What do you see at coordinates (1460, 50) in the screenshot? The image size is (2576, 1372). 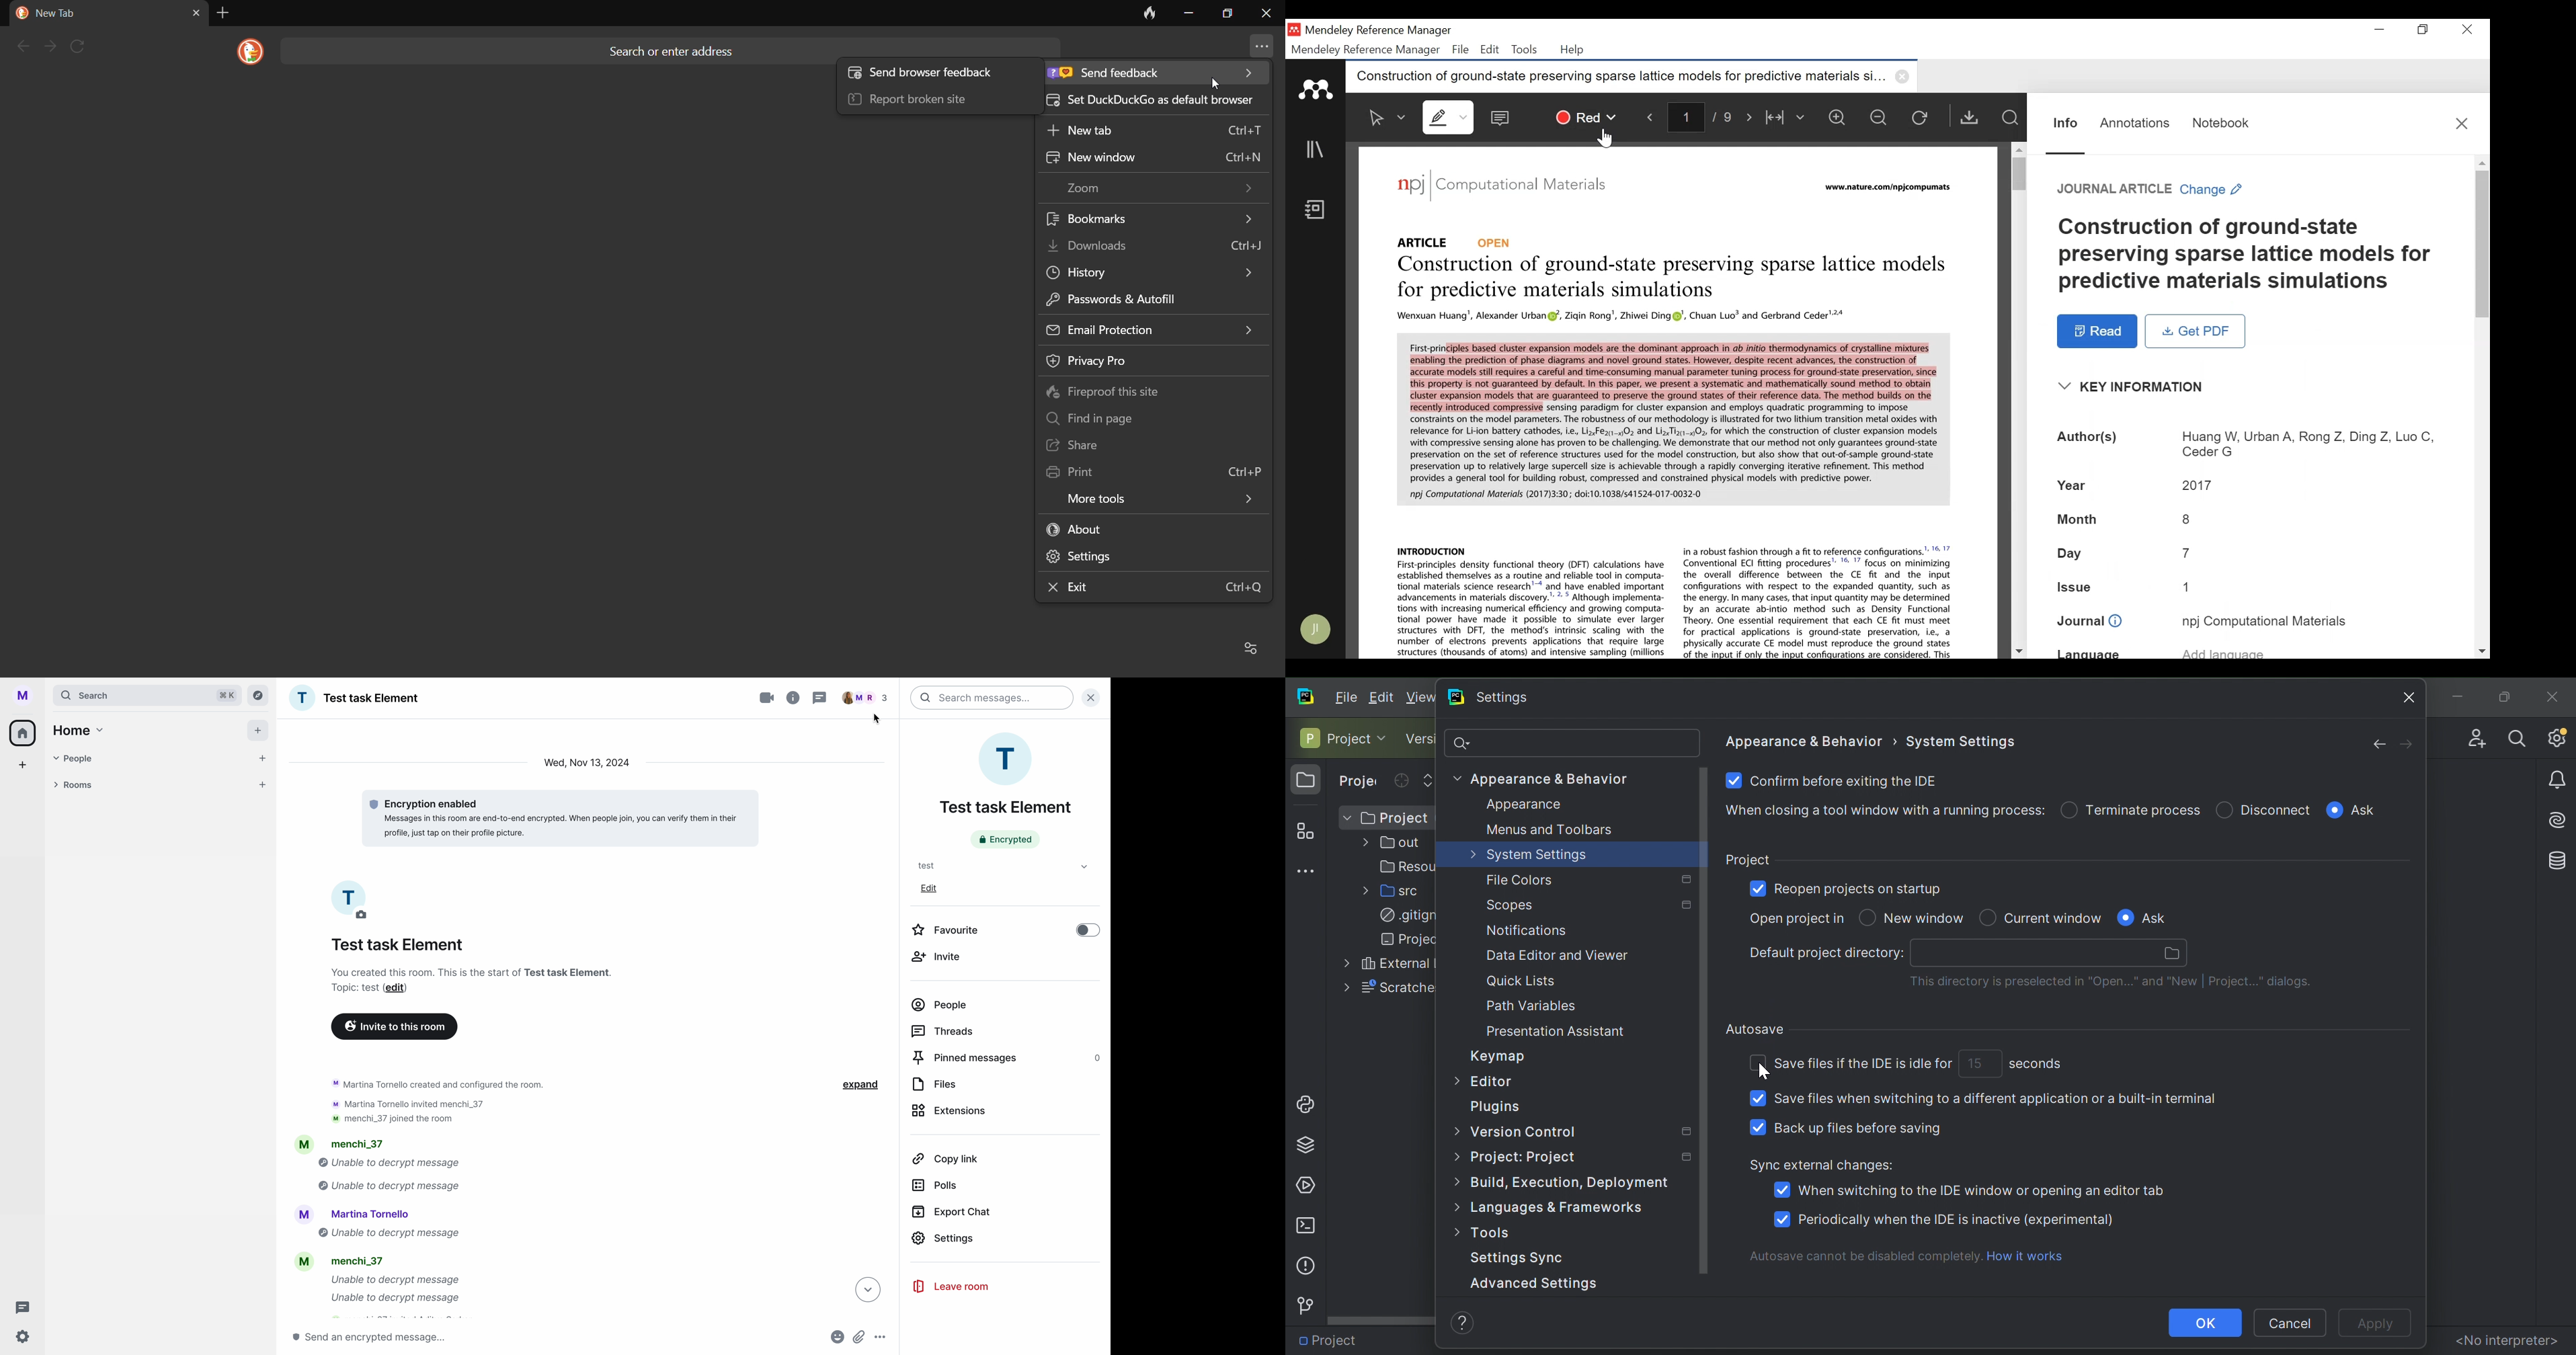 I see `File` at bounding box center [1460, 50].